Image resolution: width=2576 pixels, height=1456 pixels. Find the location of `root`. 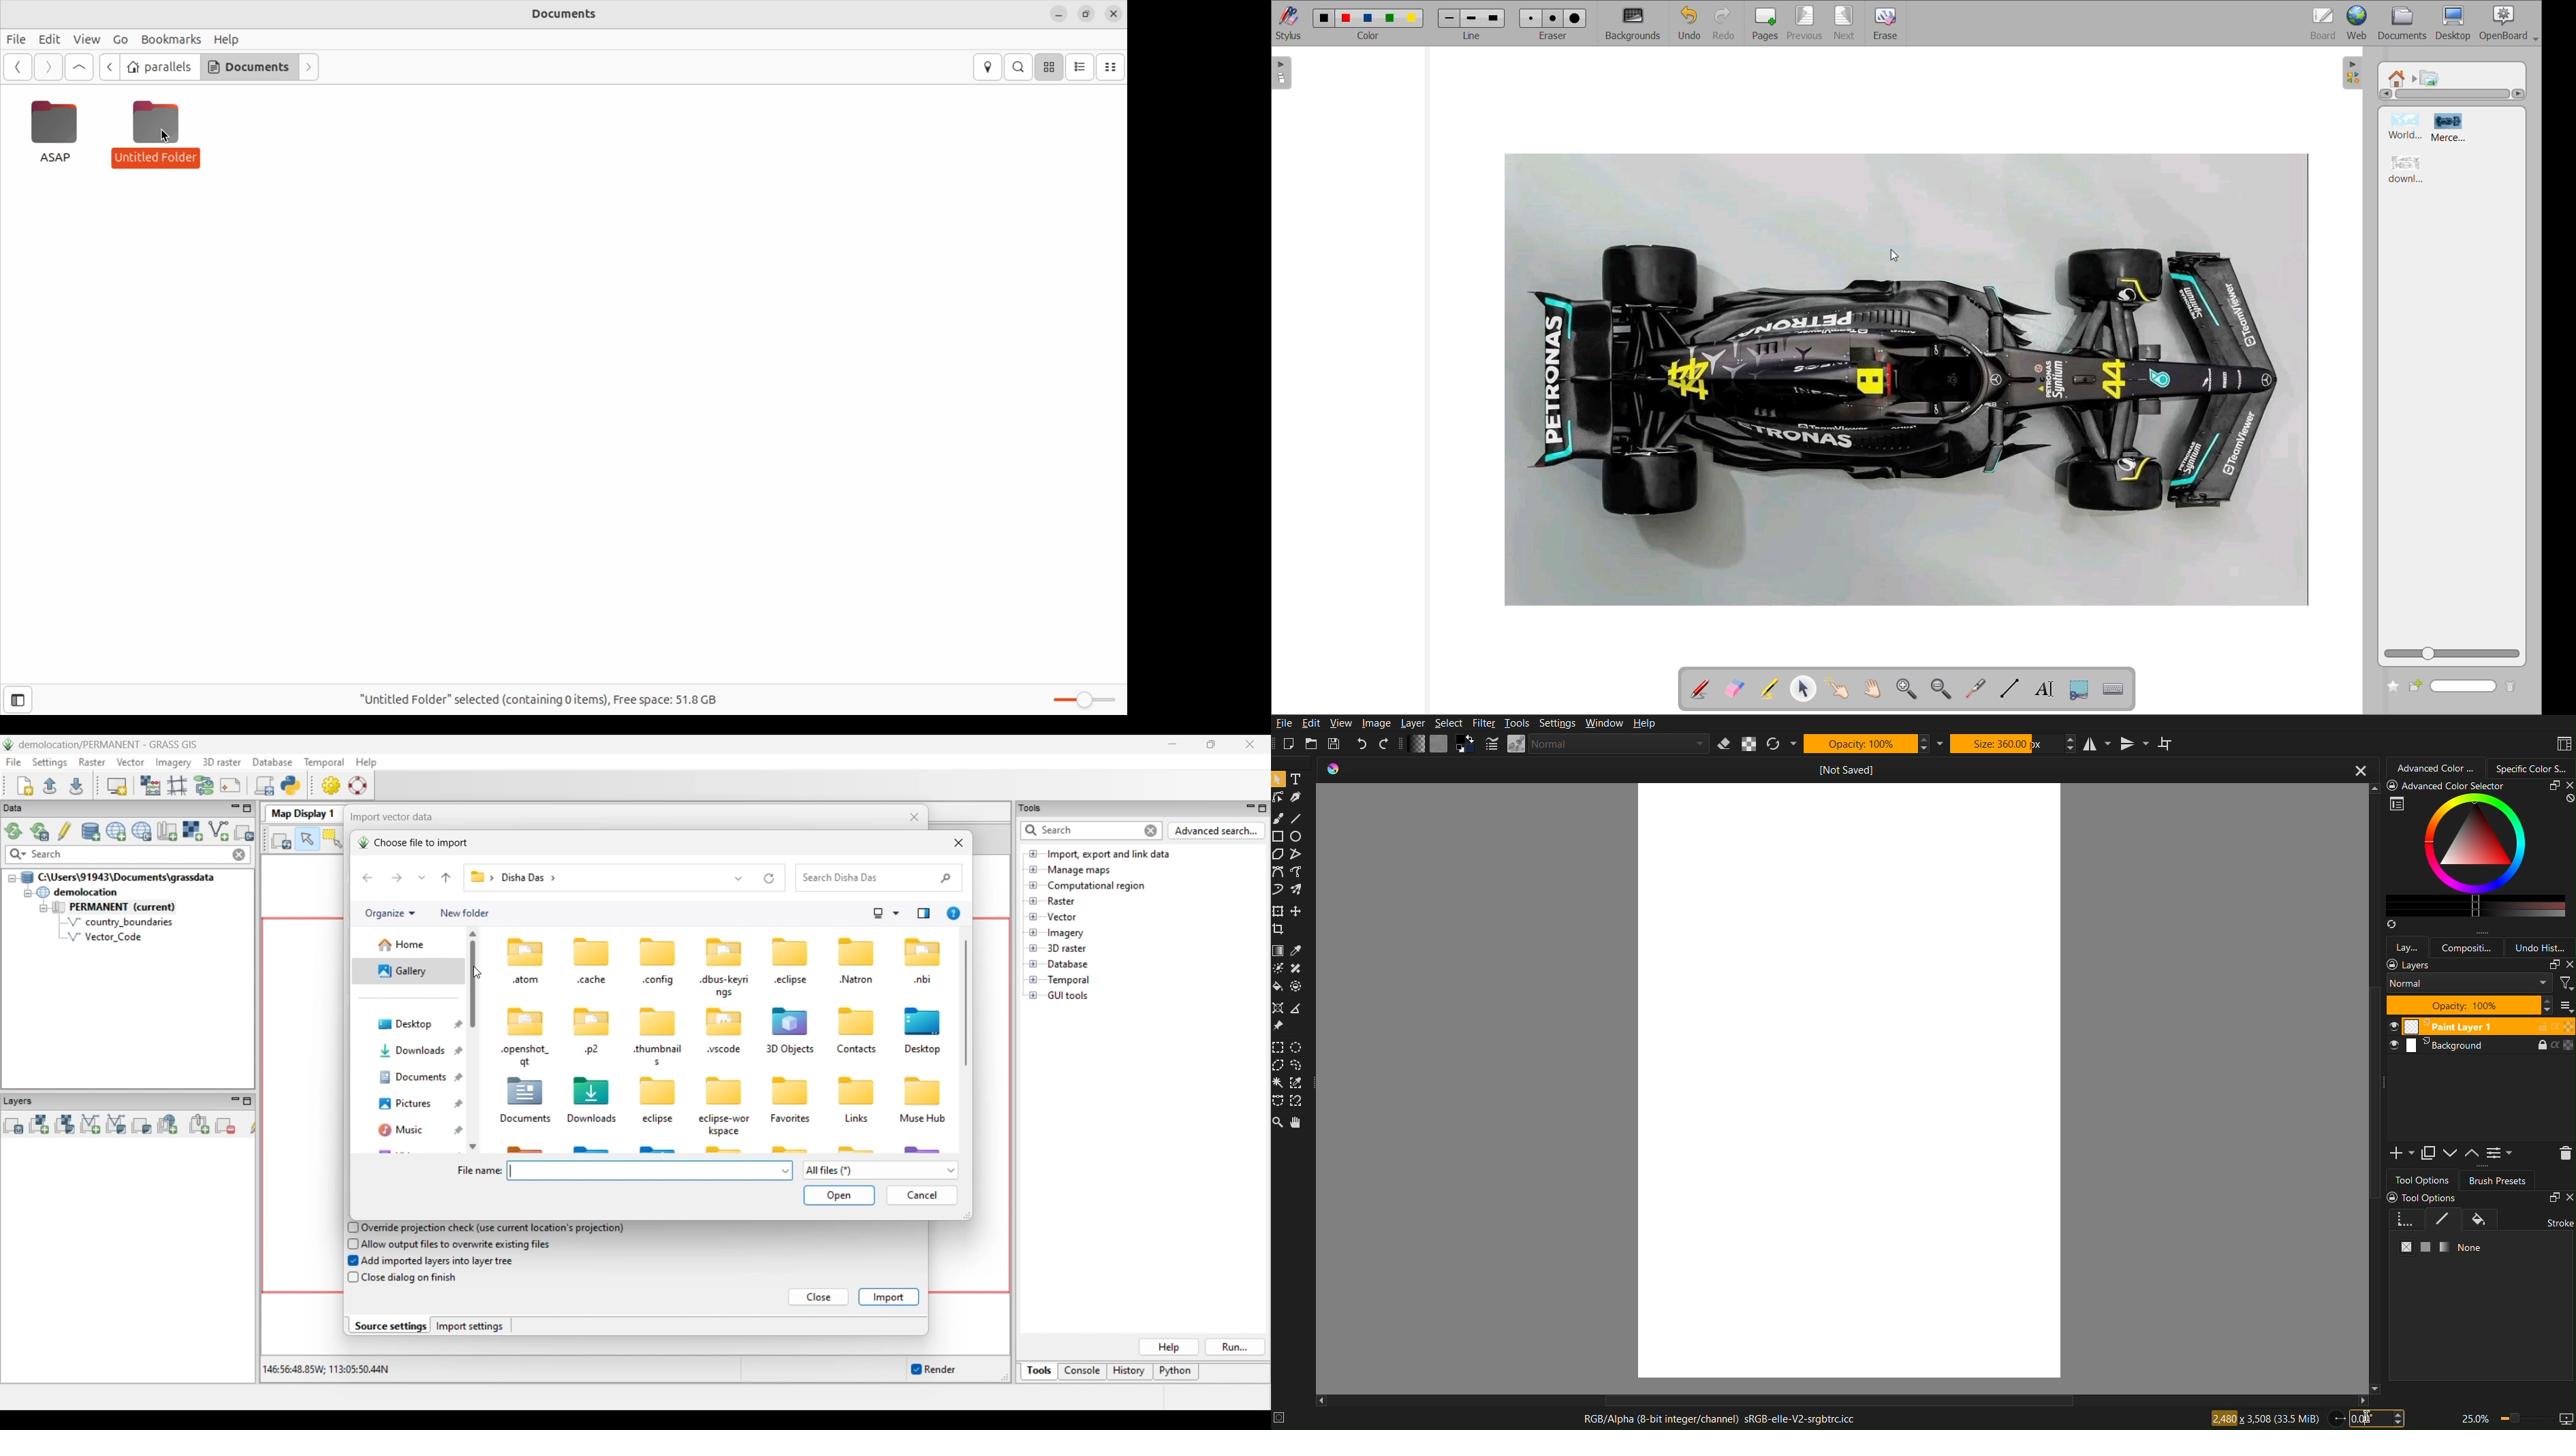

root is located at coordinates (2396, 79).